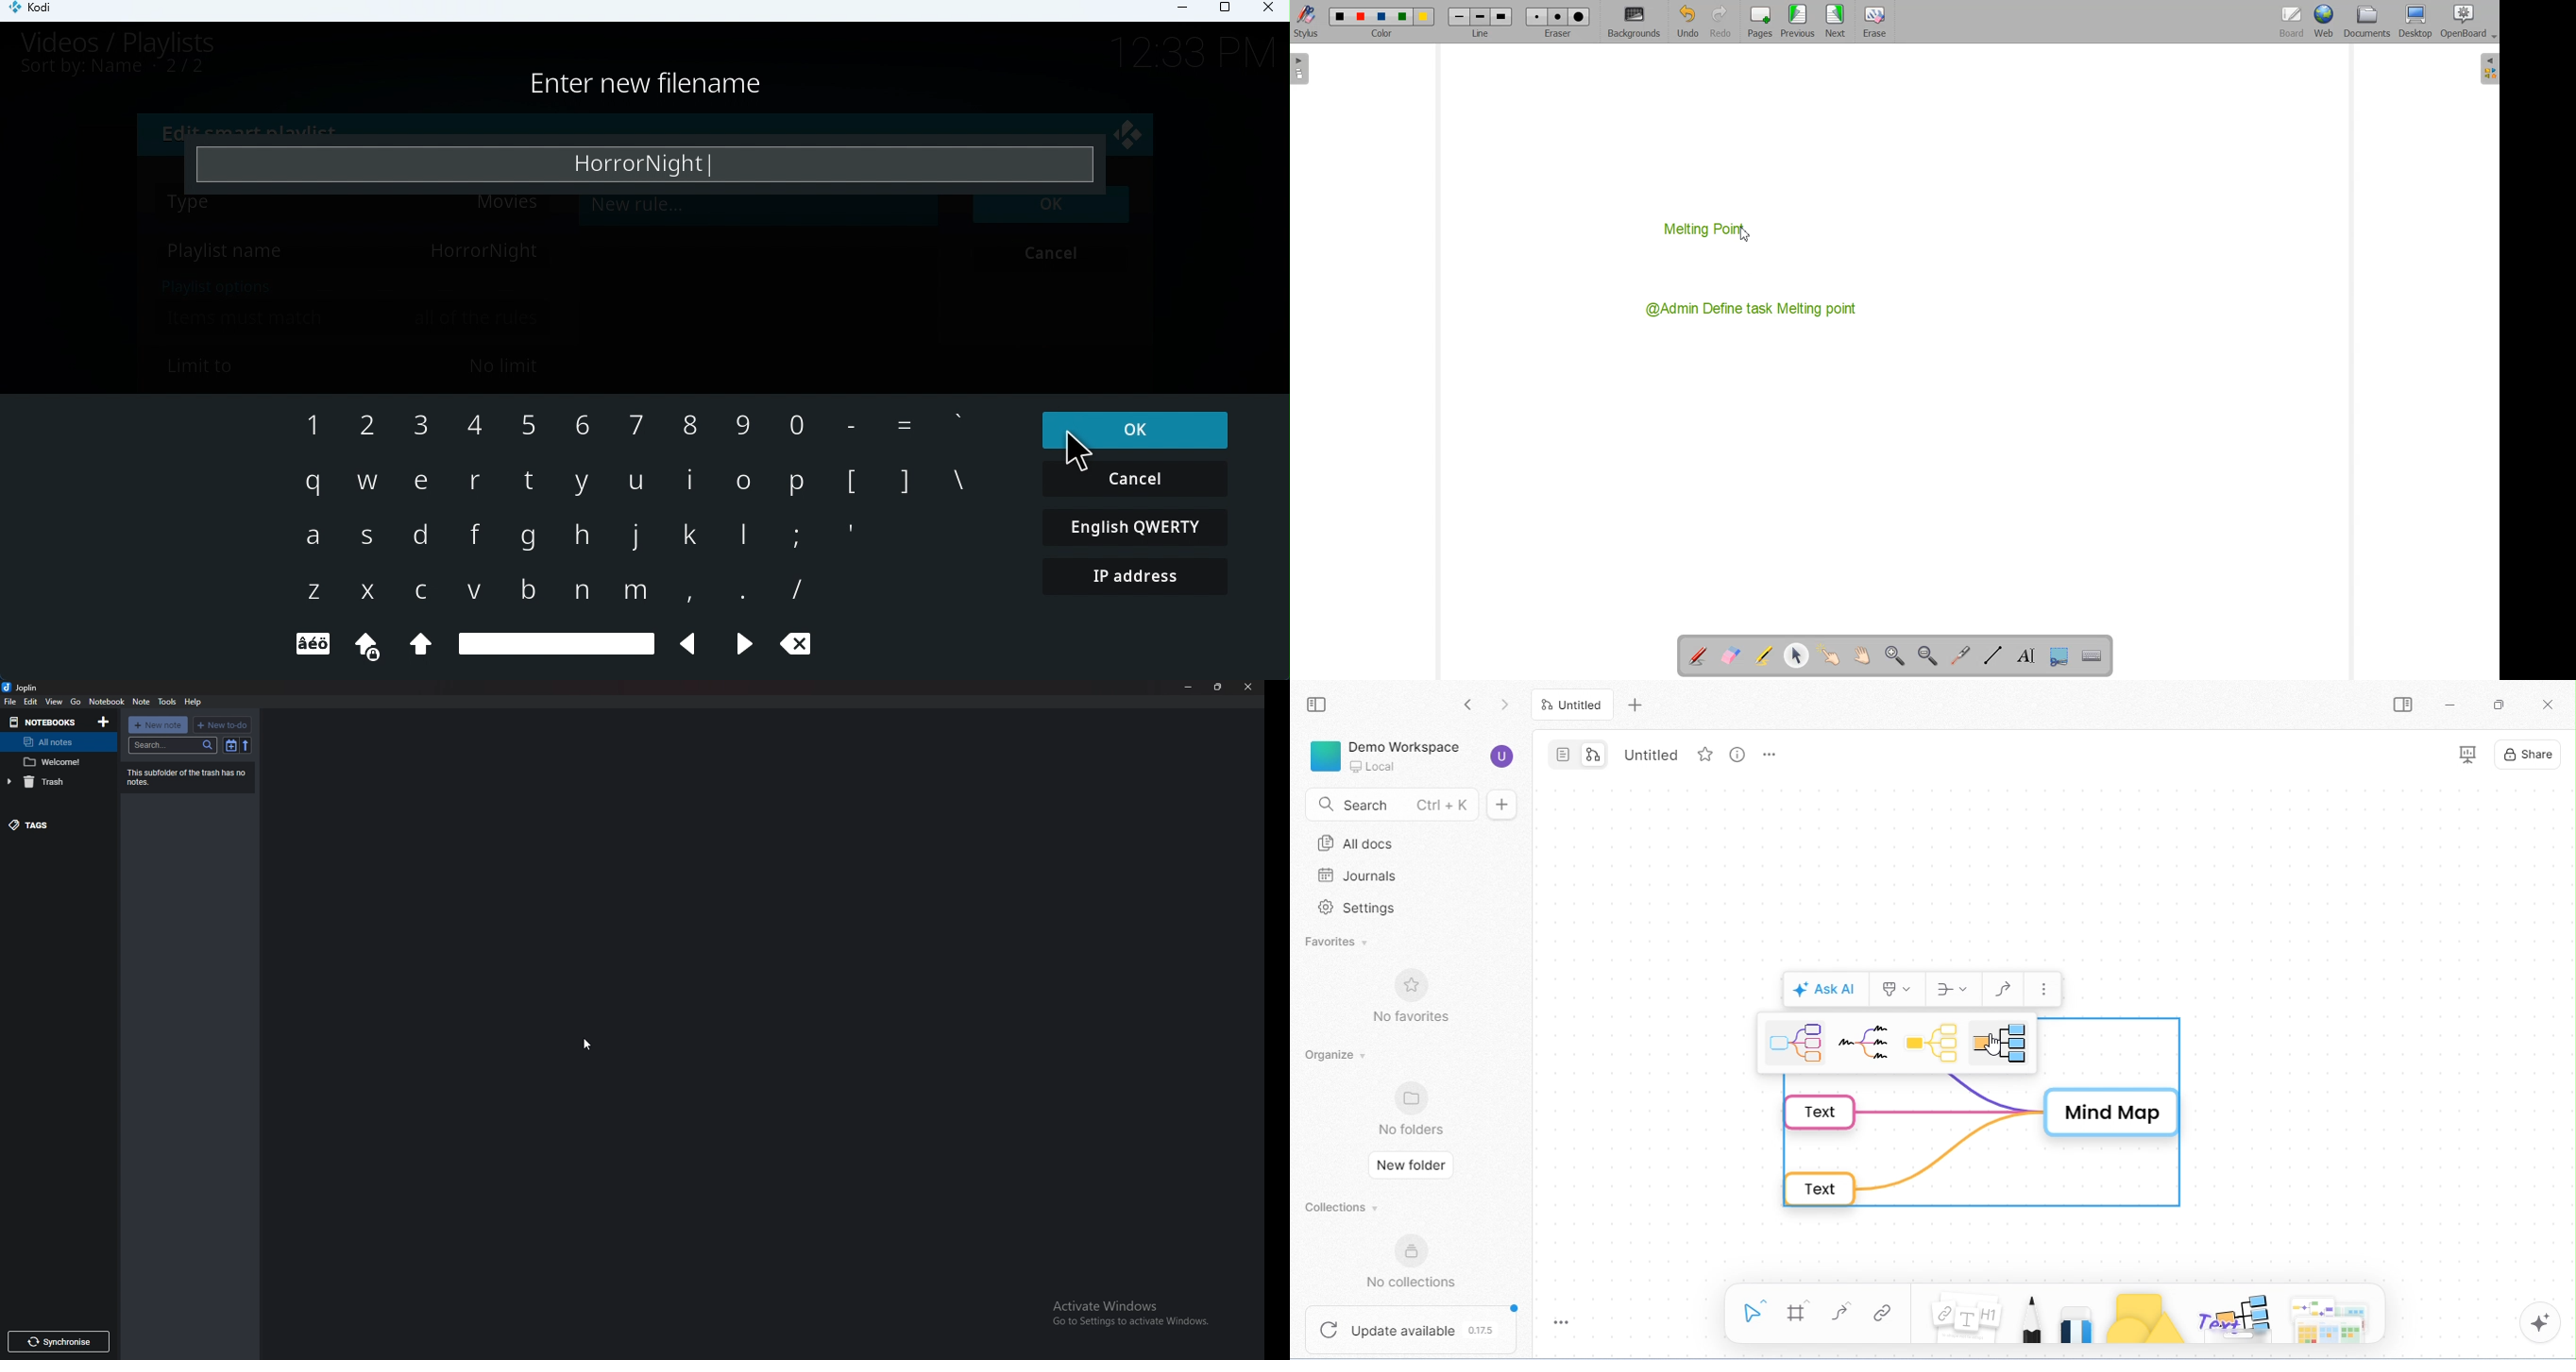 Image resolution: width=2576 pixels, height=1372 pixels. I want to click on tools, so click(169, 701).